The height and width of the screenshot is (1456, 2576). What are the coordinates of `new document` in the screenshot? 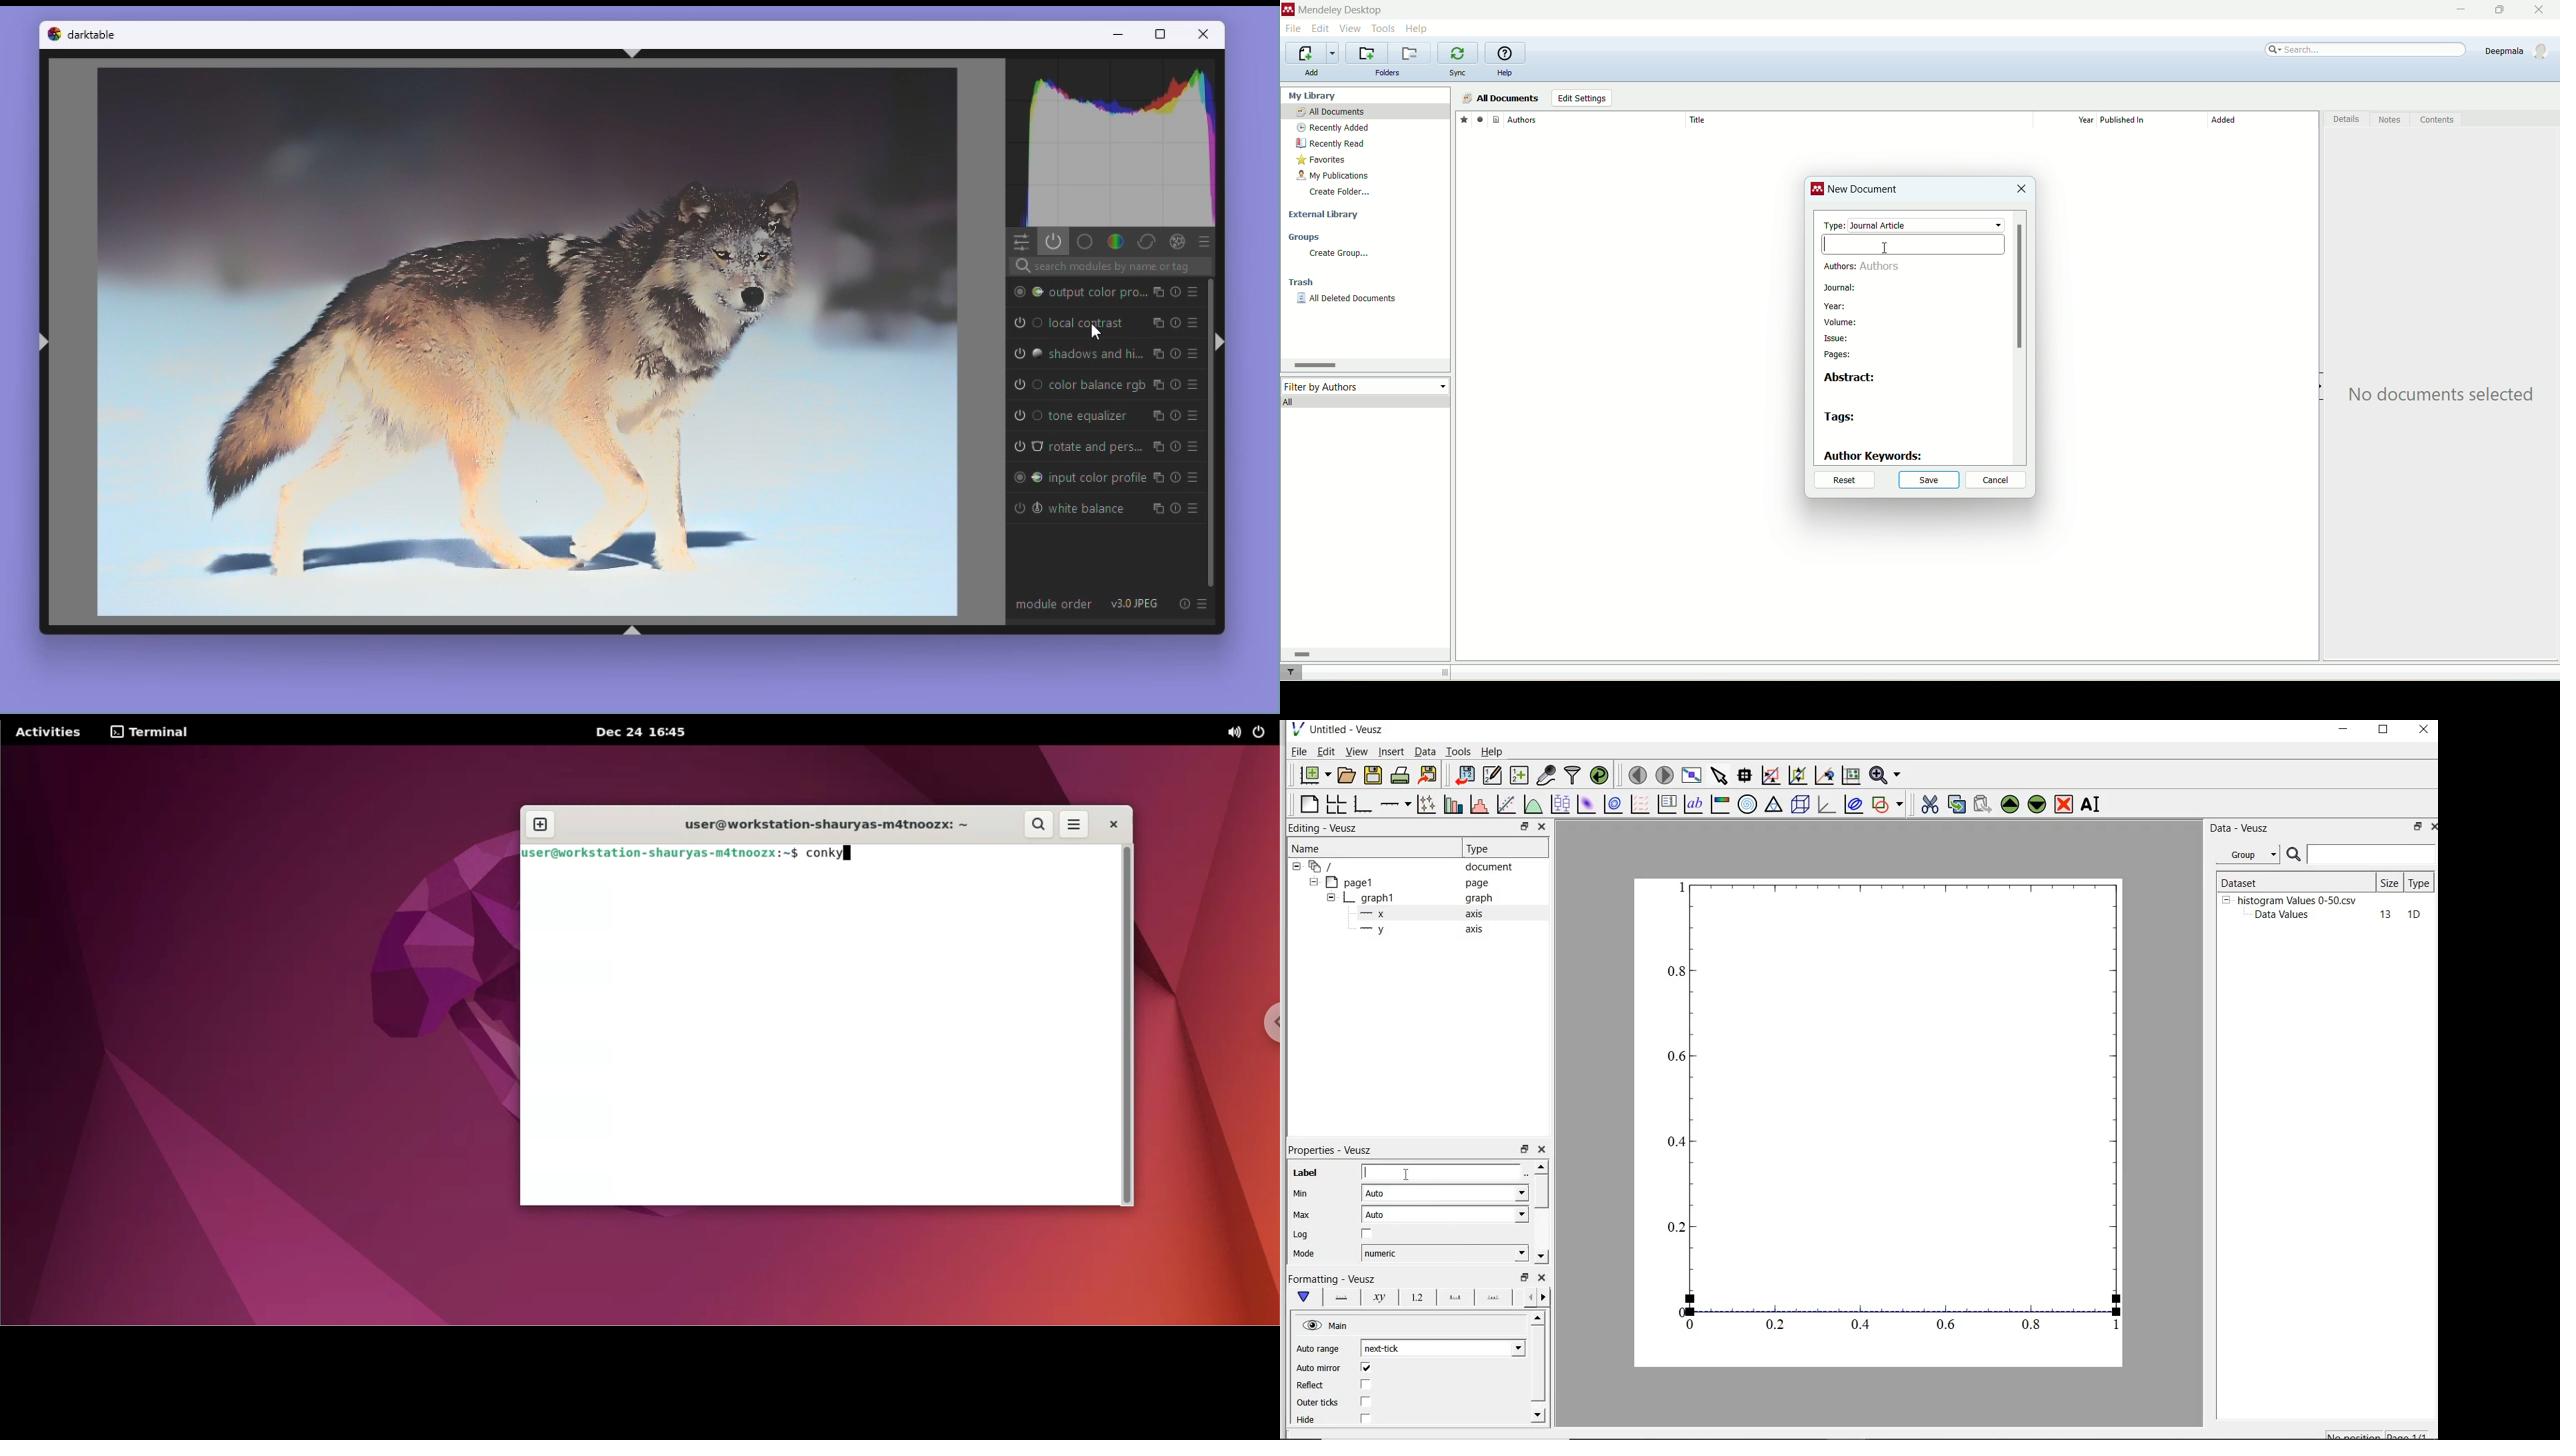 It's located at (1865, 192).